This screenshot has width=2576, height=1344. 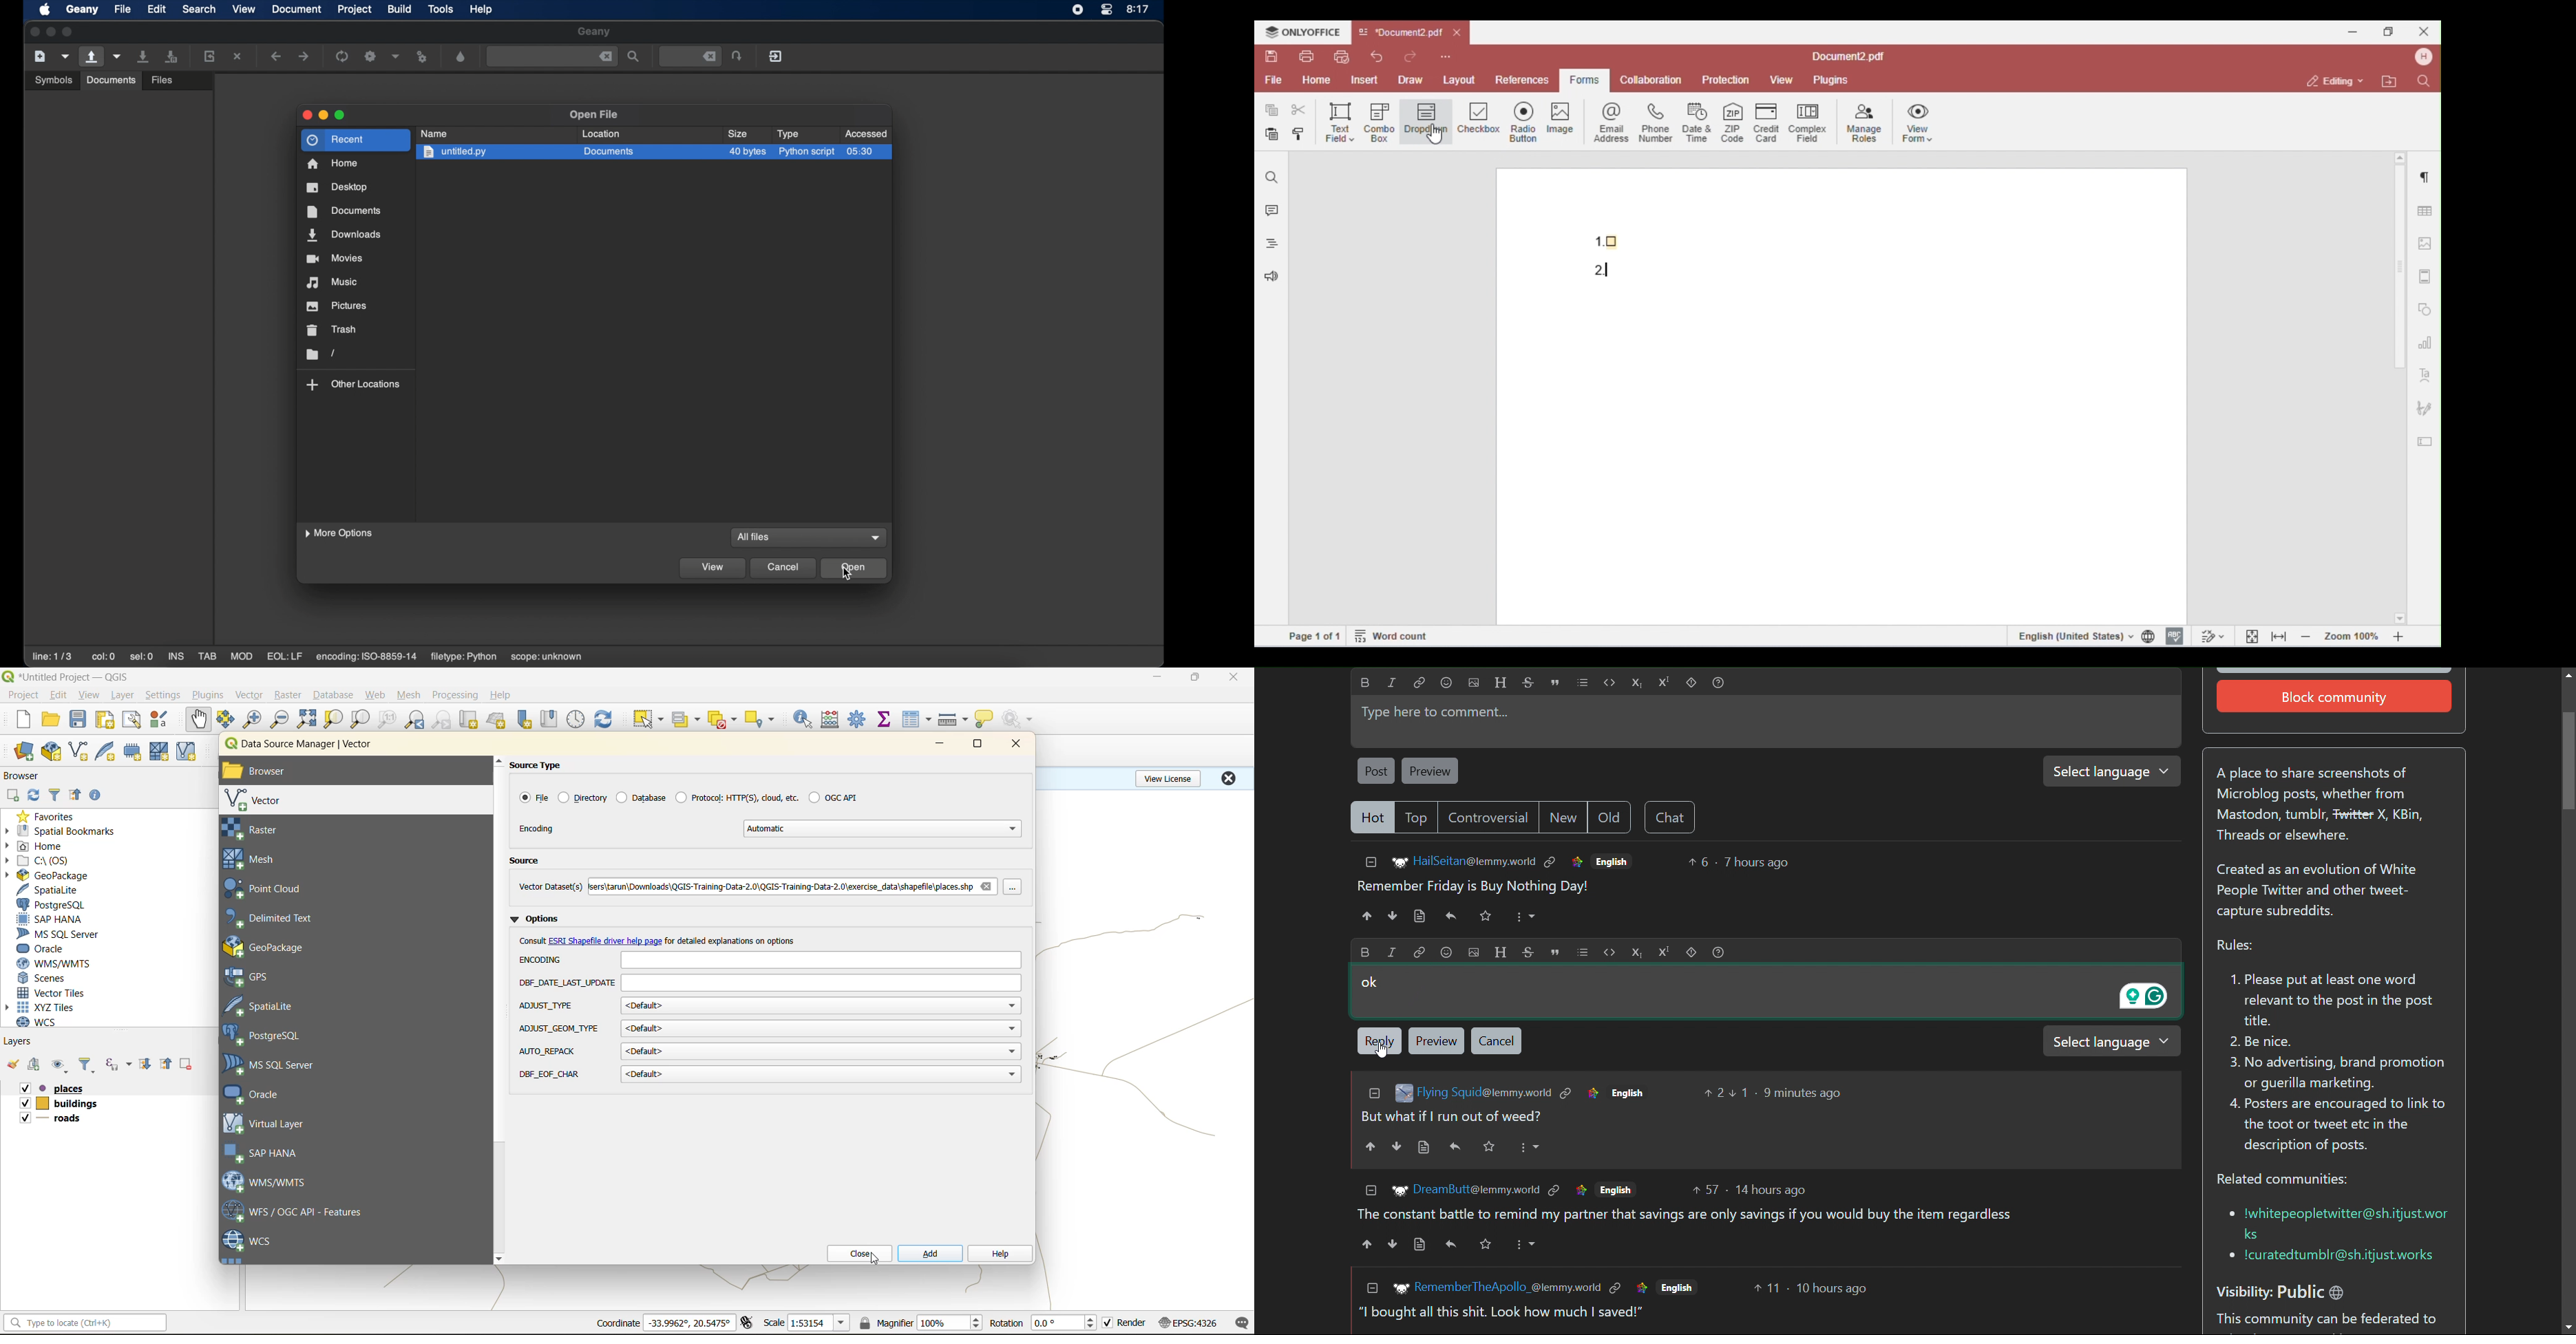 What do you see at coordinates (764, 718) in the screenshot?
I see `select location` at bounding box center [764, 718].